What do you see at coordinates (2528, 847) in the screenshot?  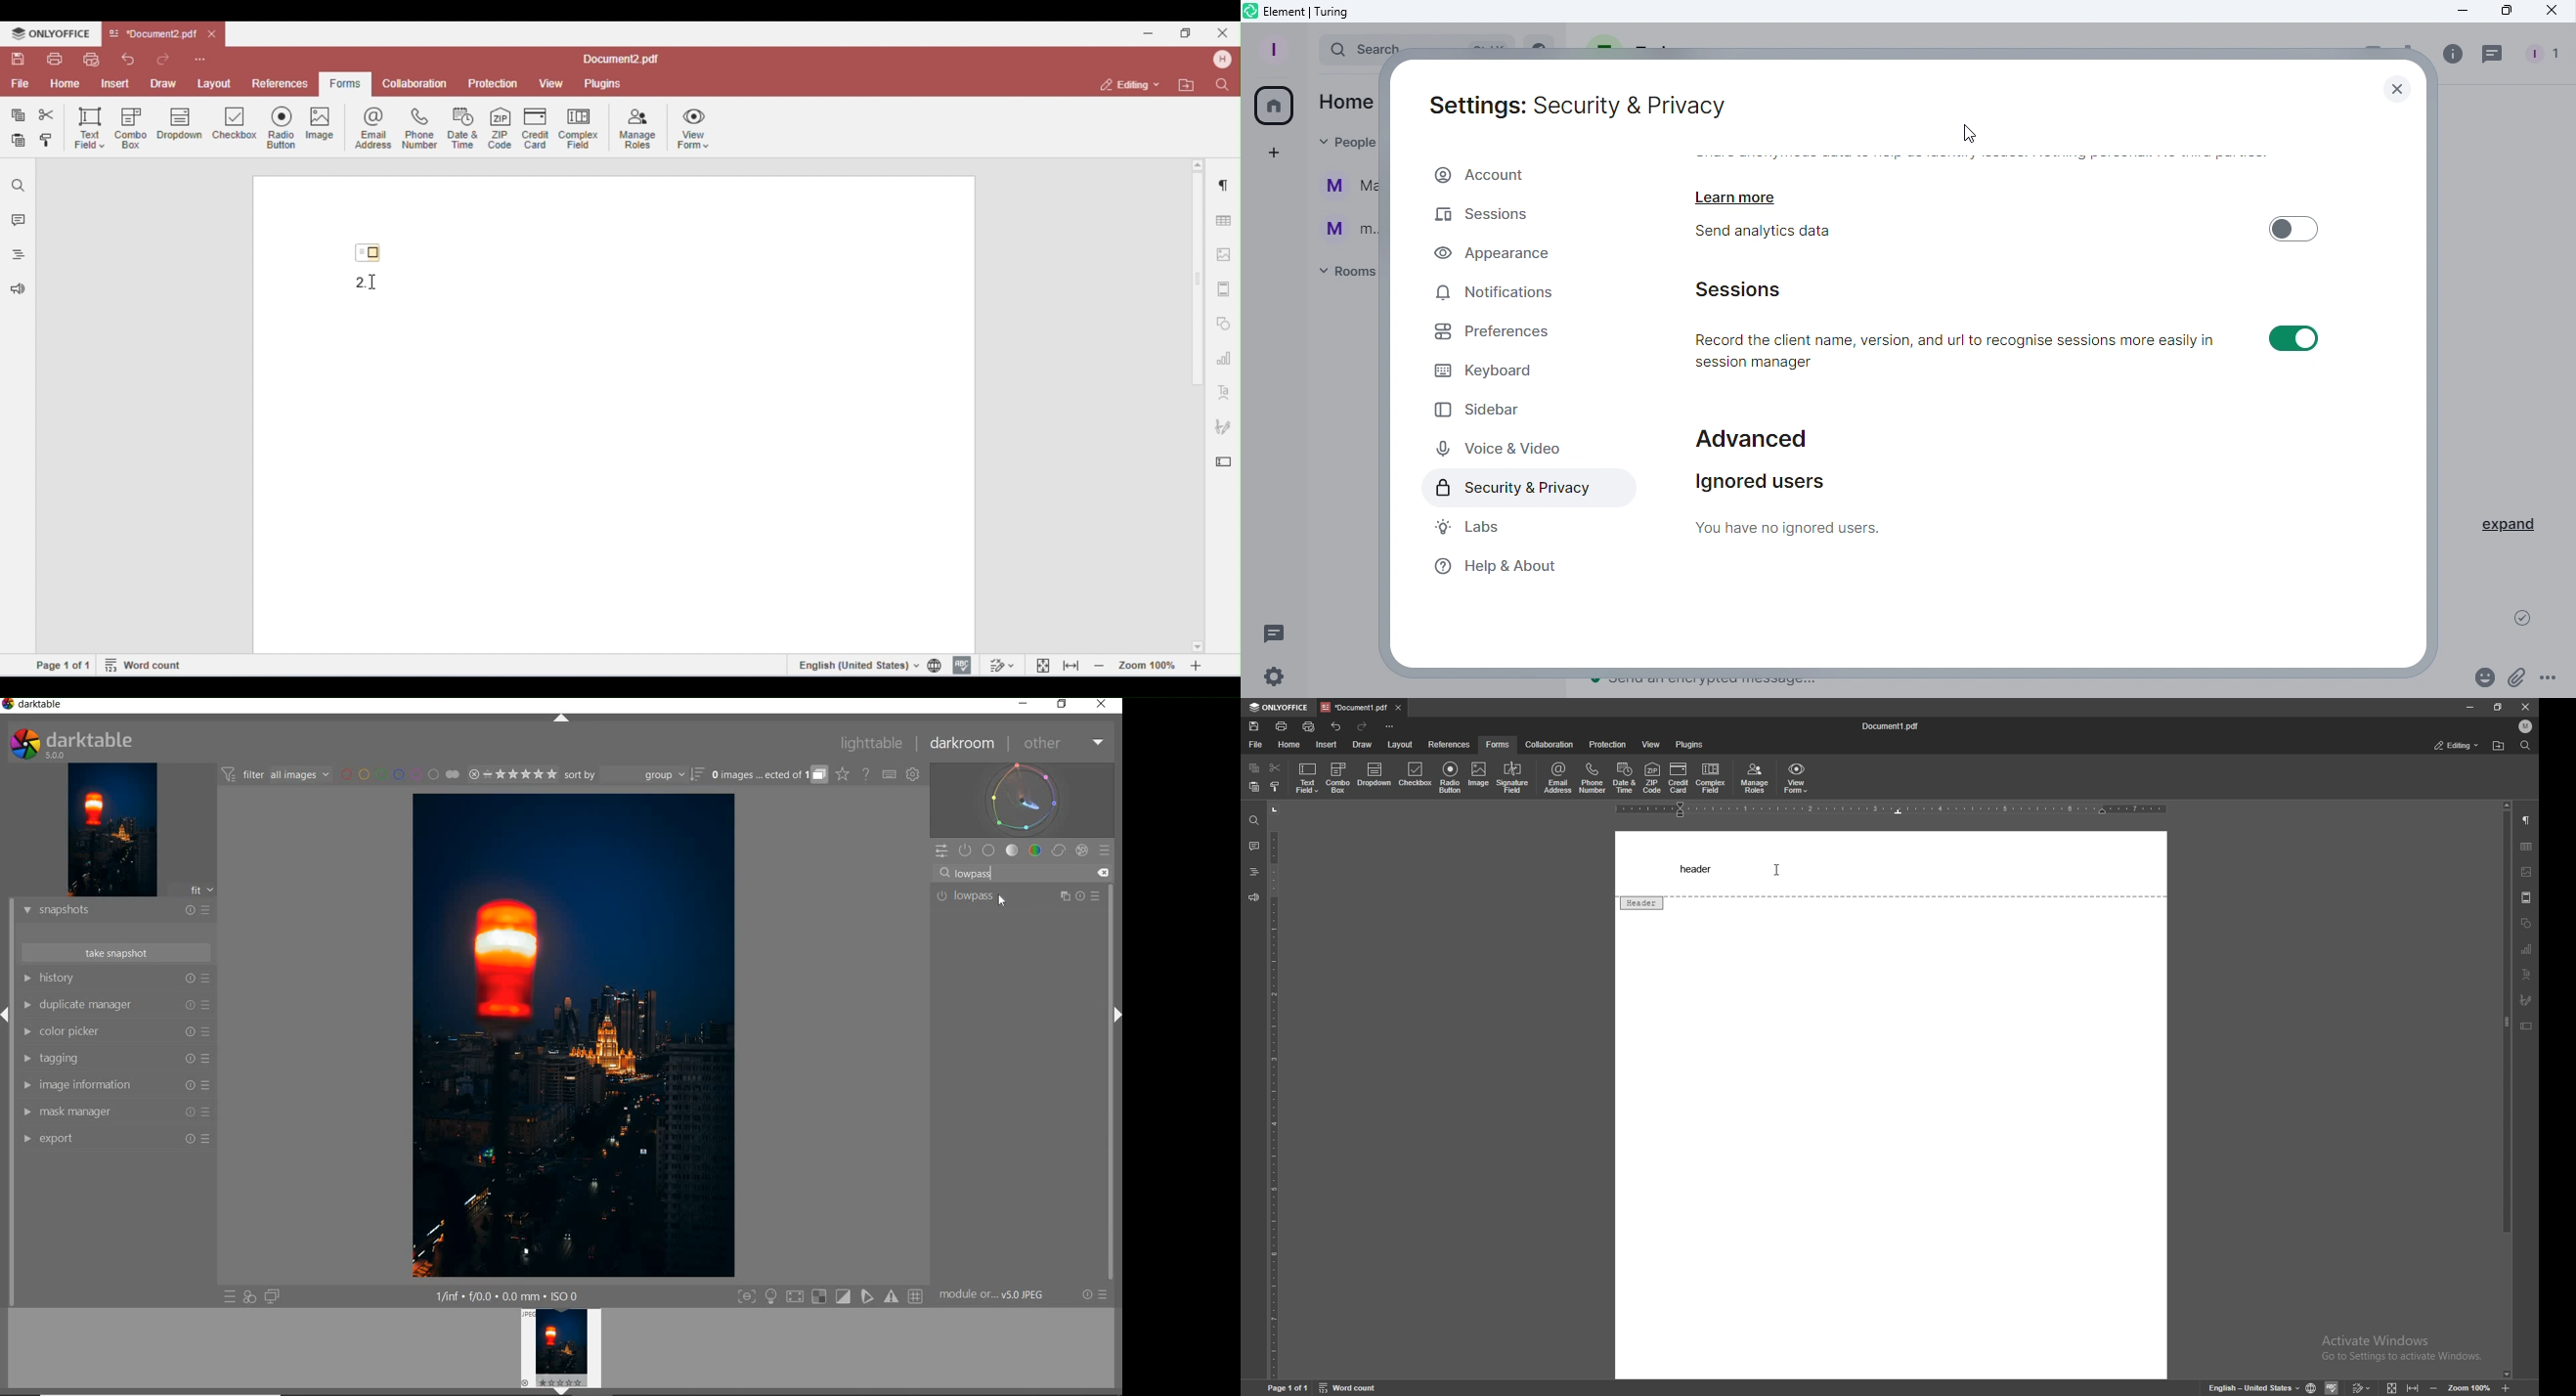 I see `table` at bounding box center [2528, 847].